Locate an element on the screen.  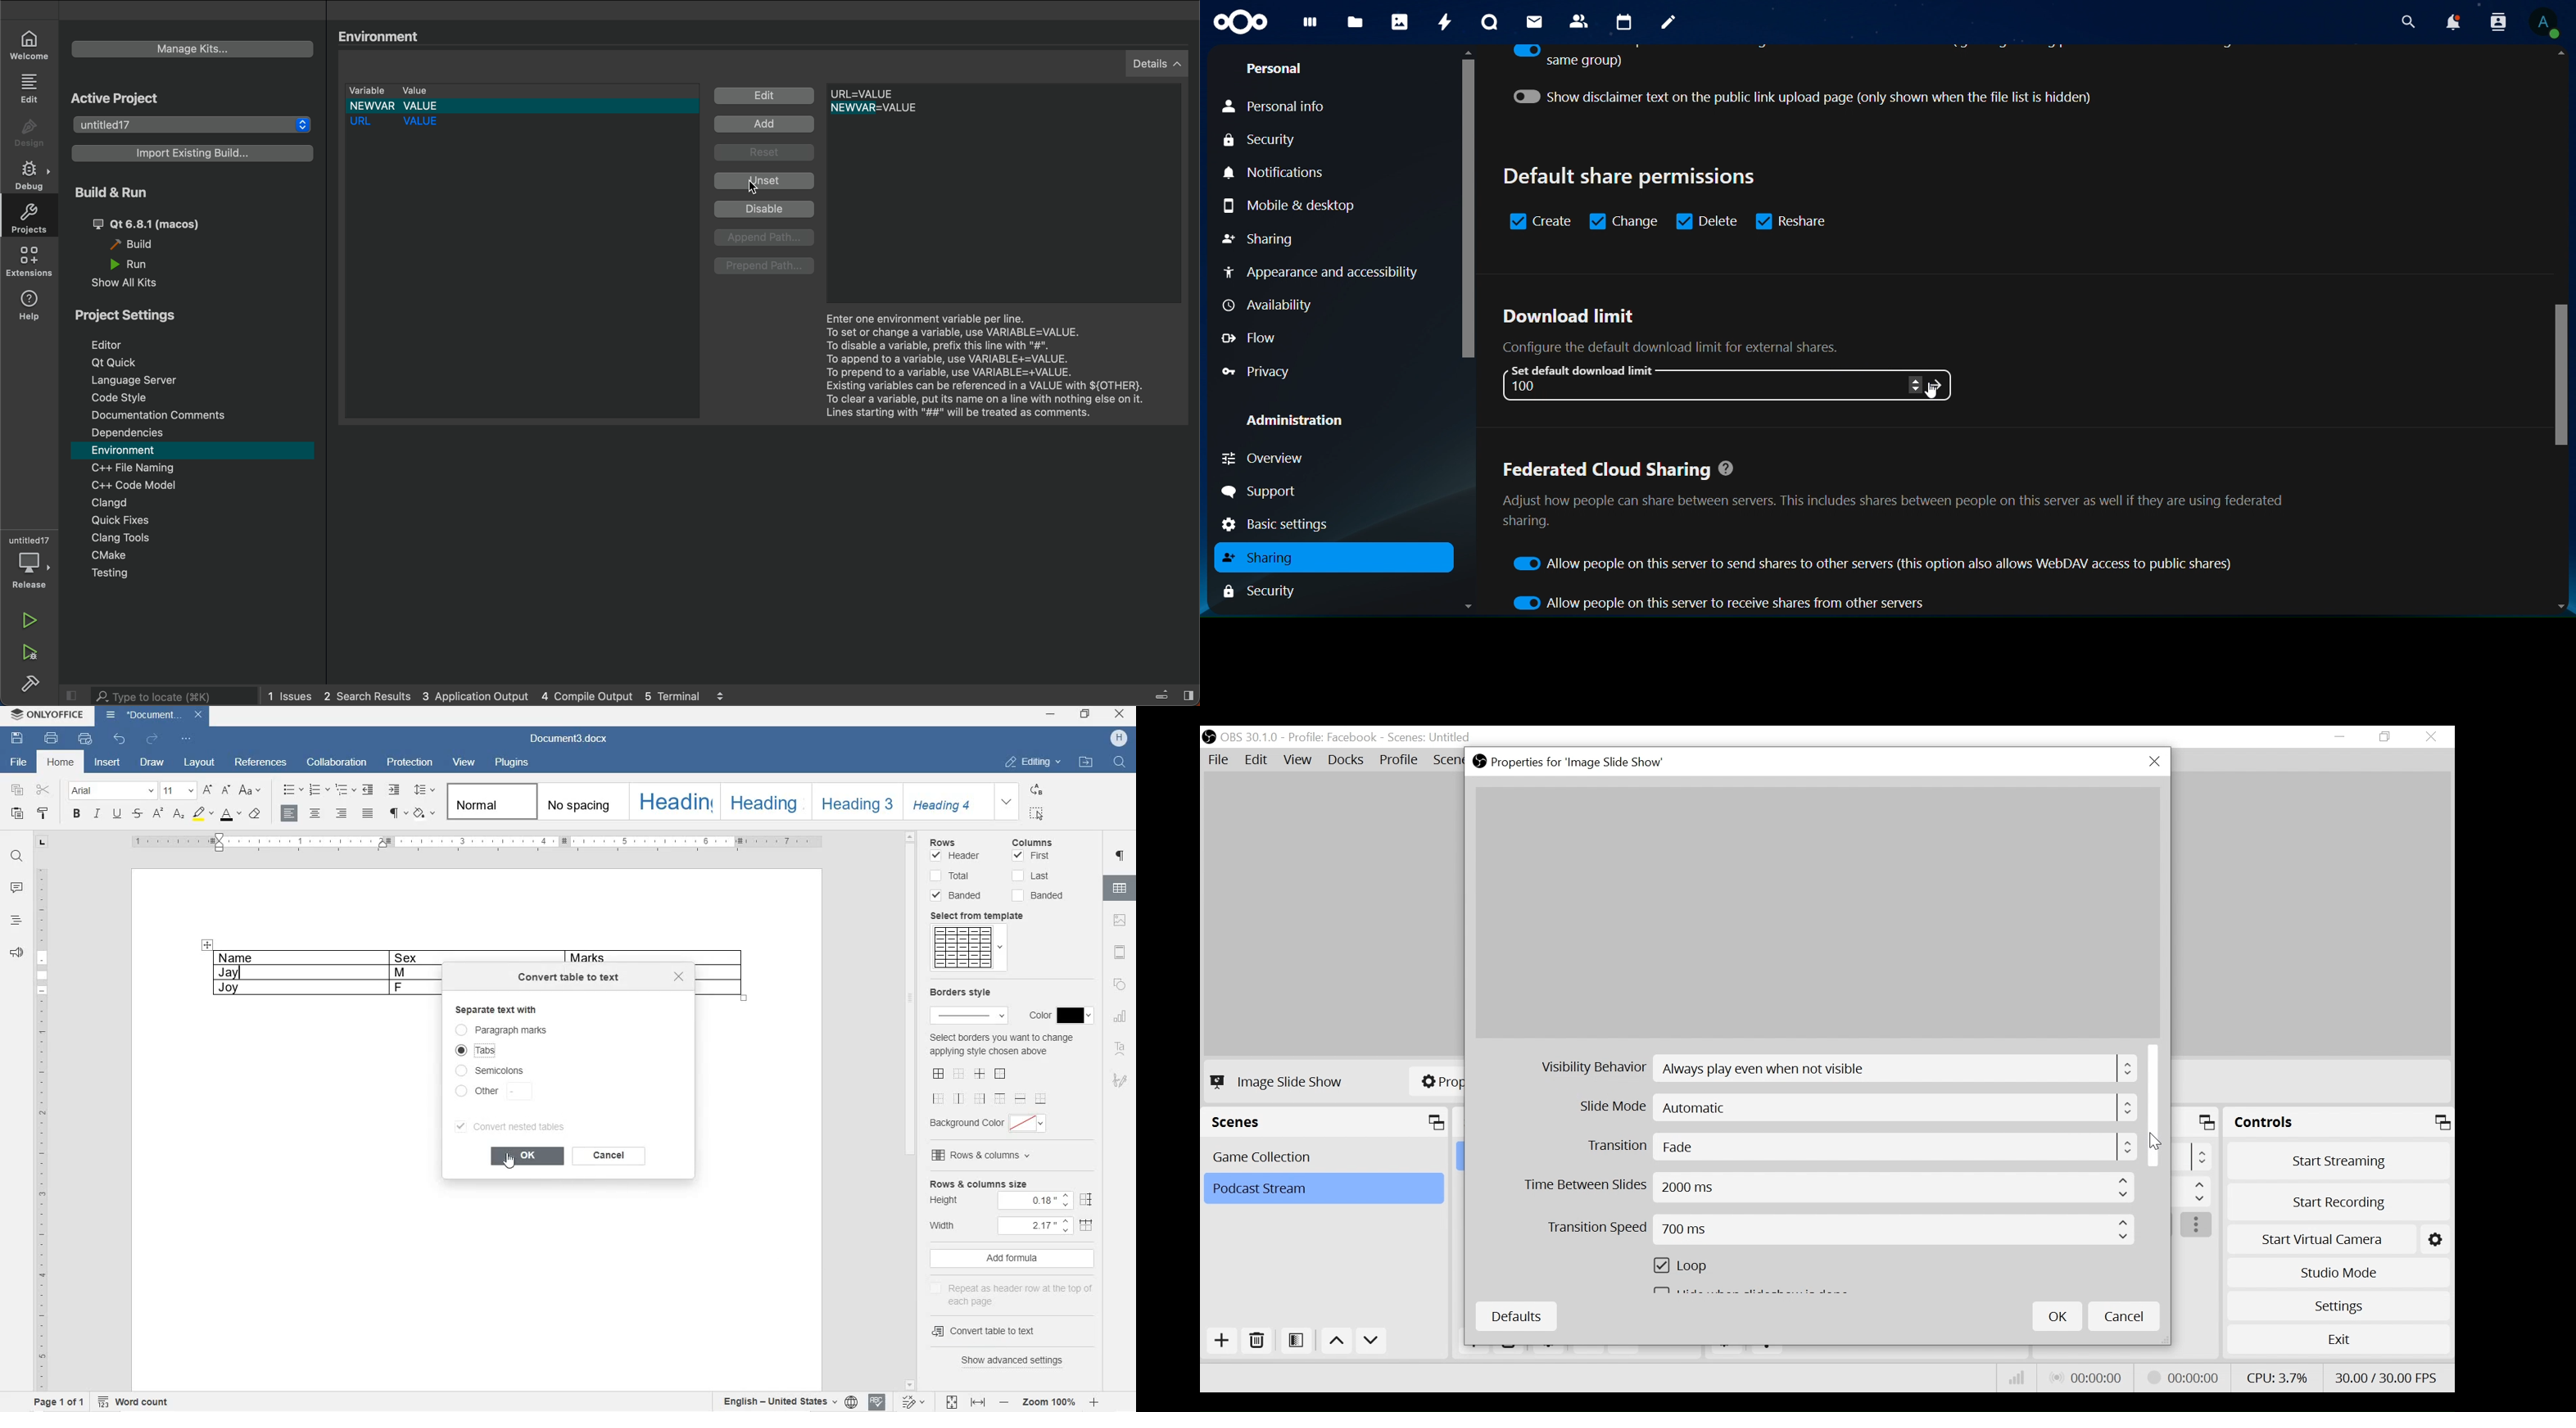
Header is located at coordinates (956, 856).